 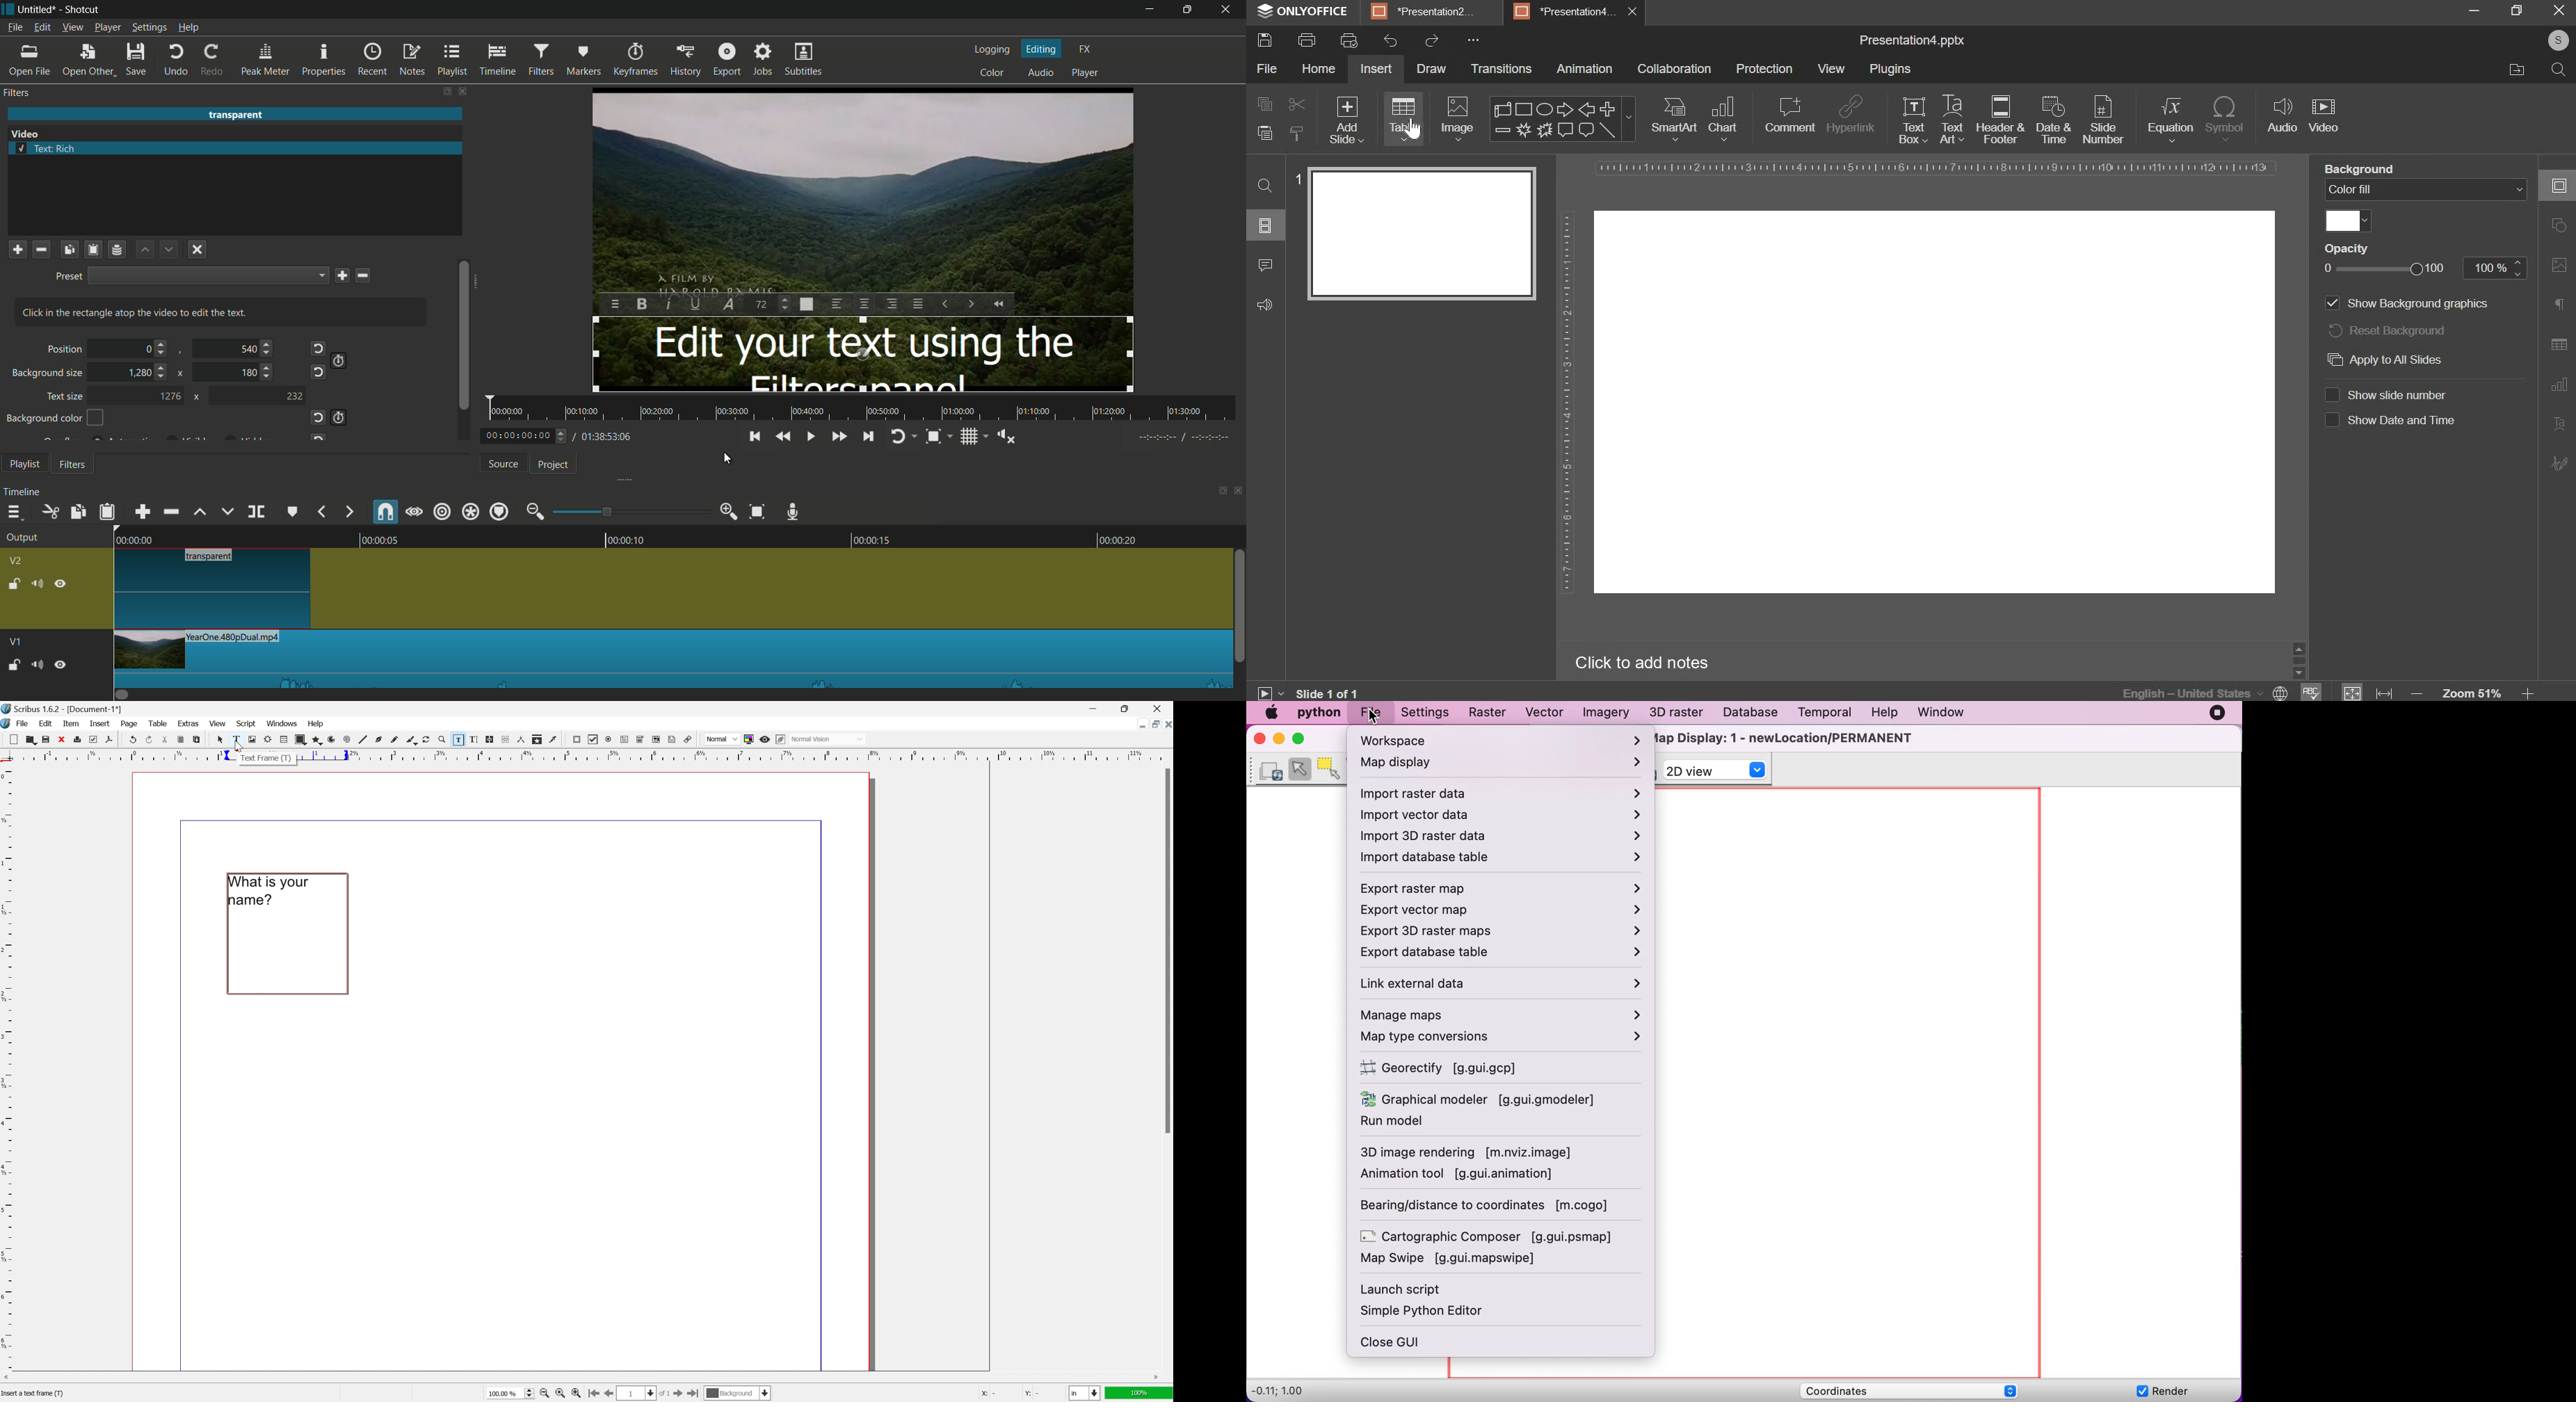 I want to click on tables, so click(x=1403, y=118).